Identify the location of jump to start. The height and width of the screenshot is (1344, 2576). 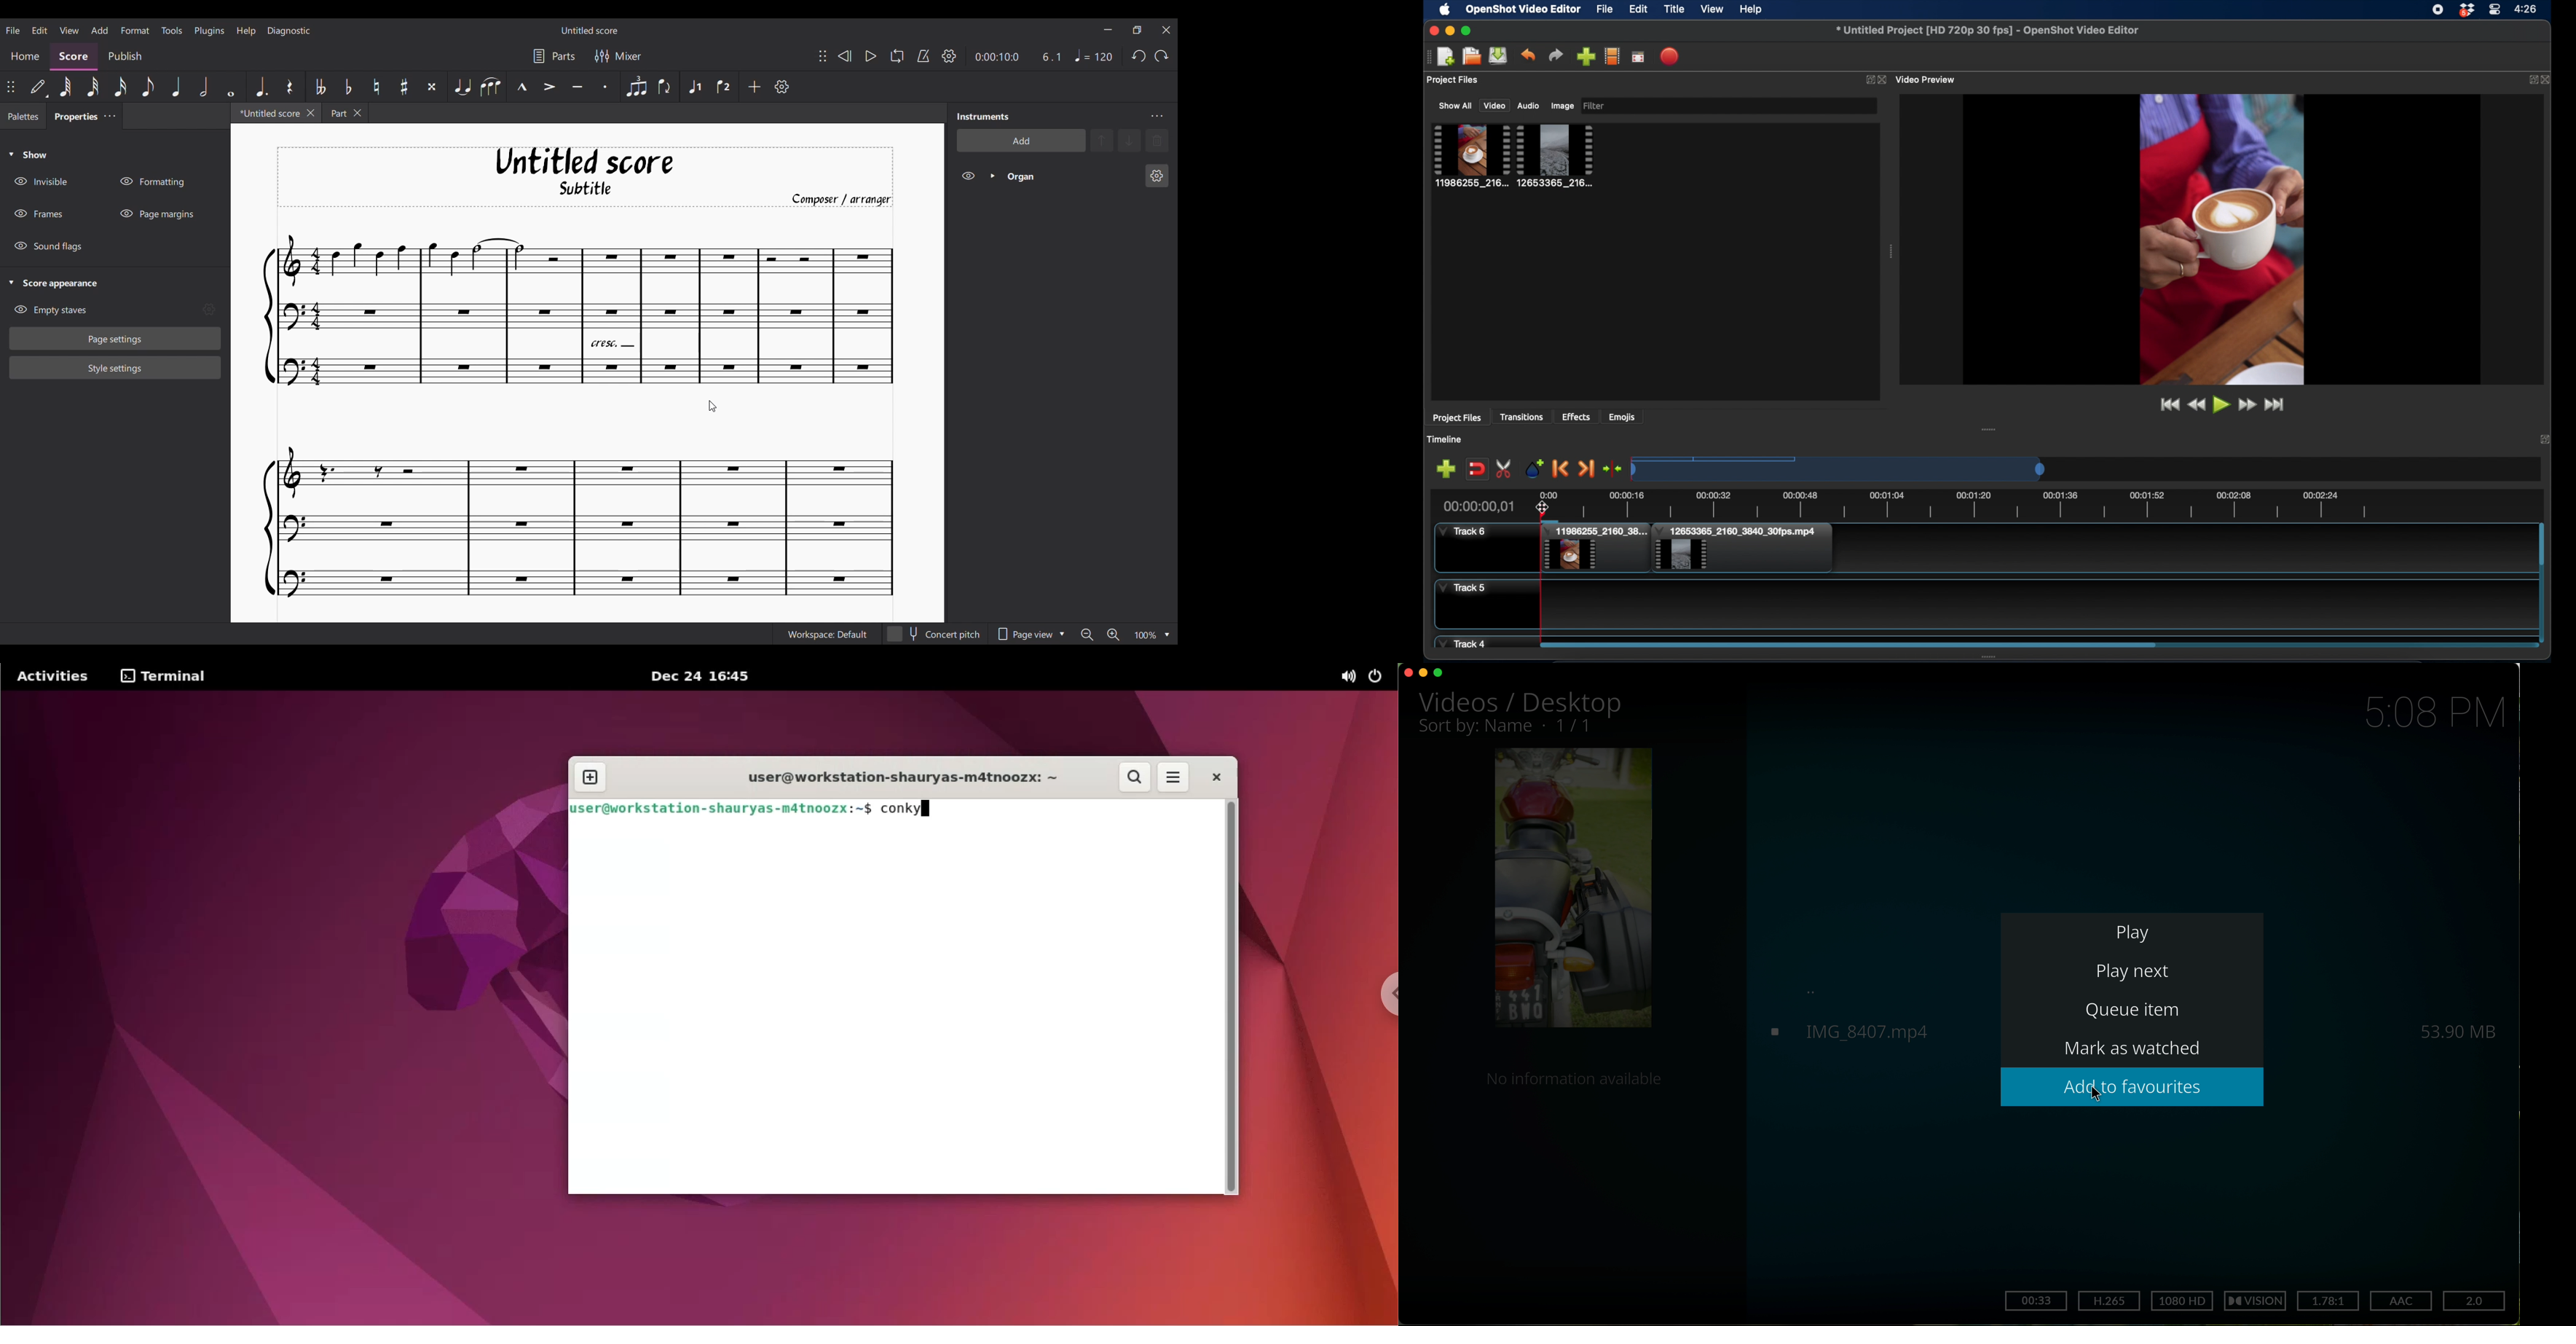
(2168, 404).